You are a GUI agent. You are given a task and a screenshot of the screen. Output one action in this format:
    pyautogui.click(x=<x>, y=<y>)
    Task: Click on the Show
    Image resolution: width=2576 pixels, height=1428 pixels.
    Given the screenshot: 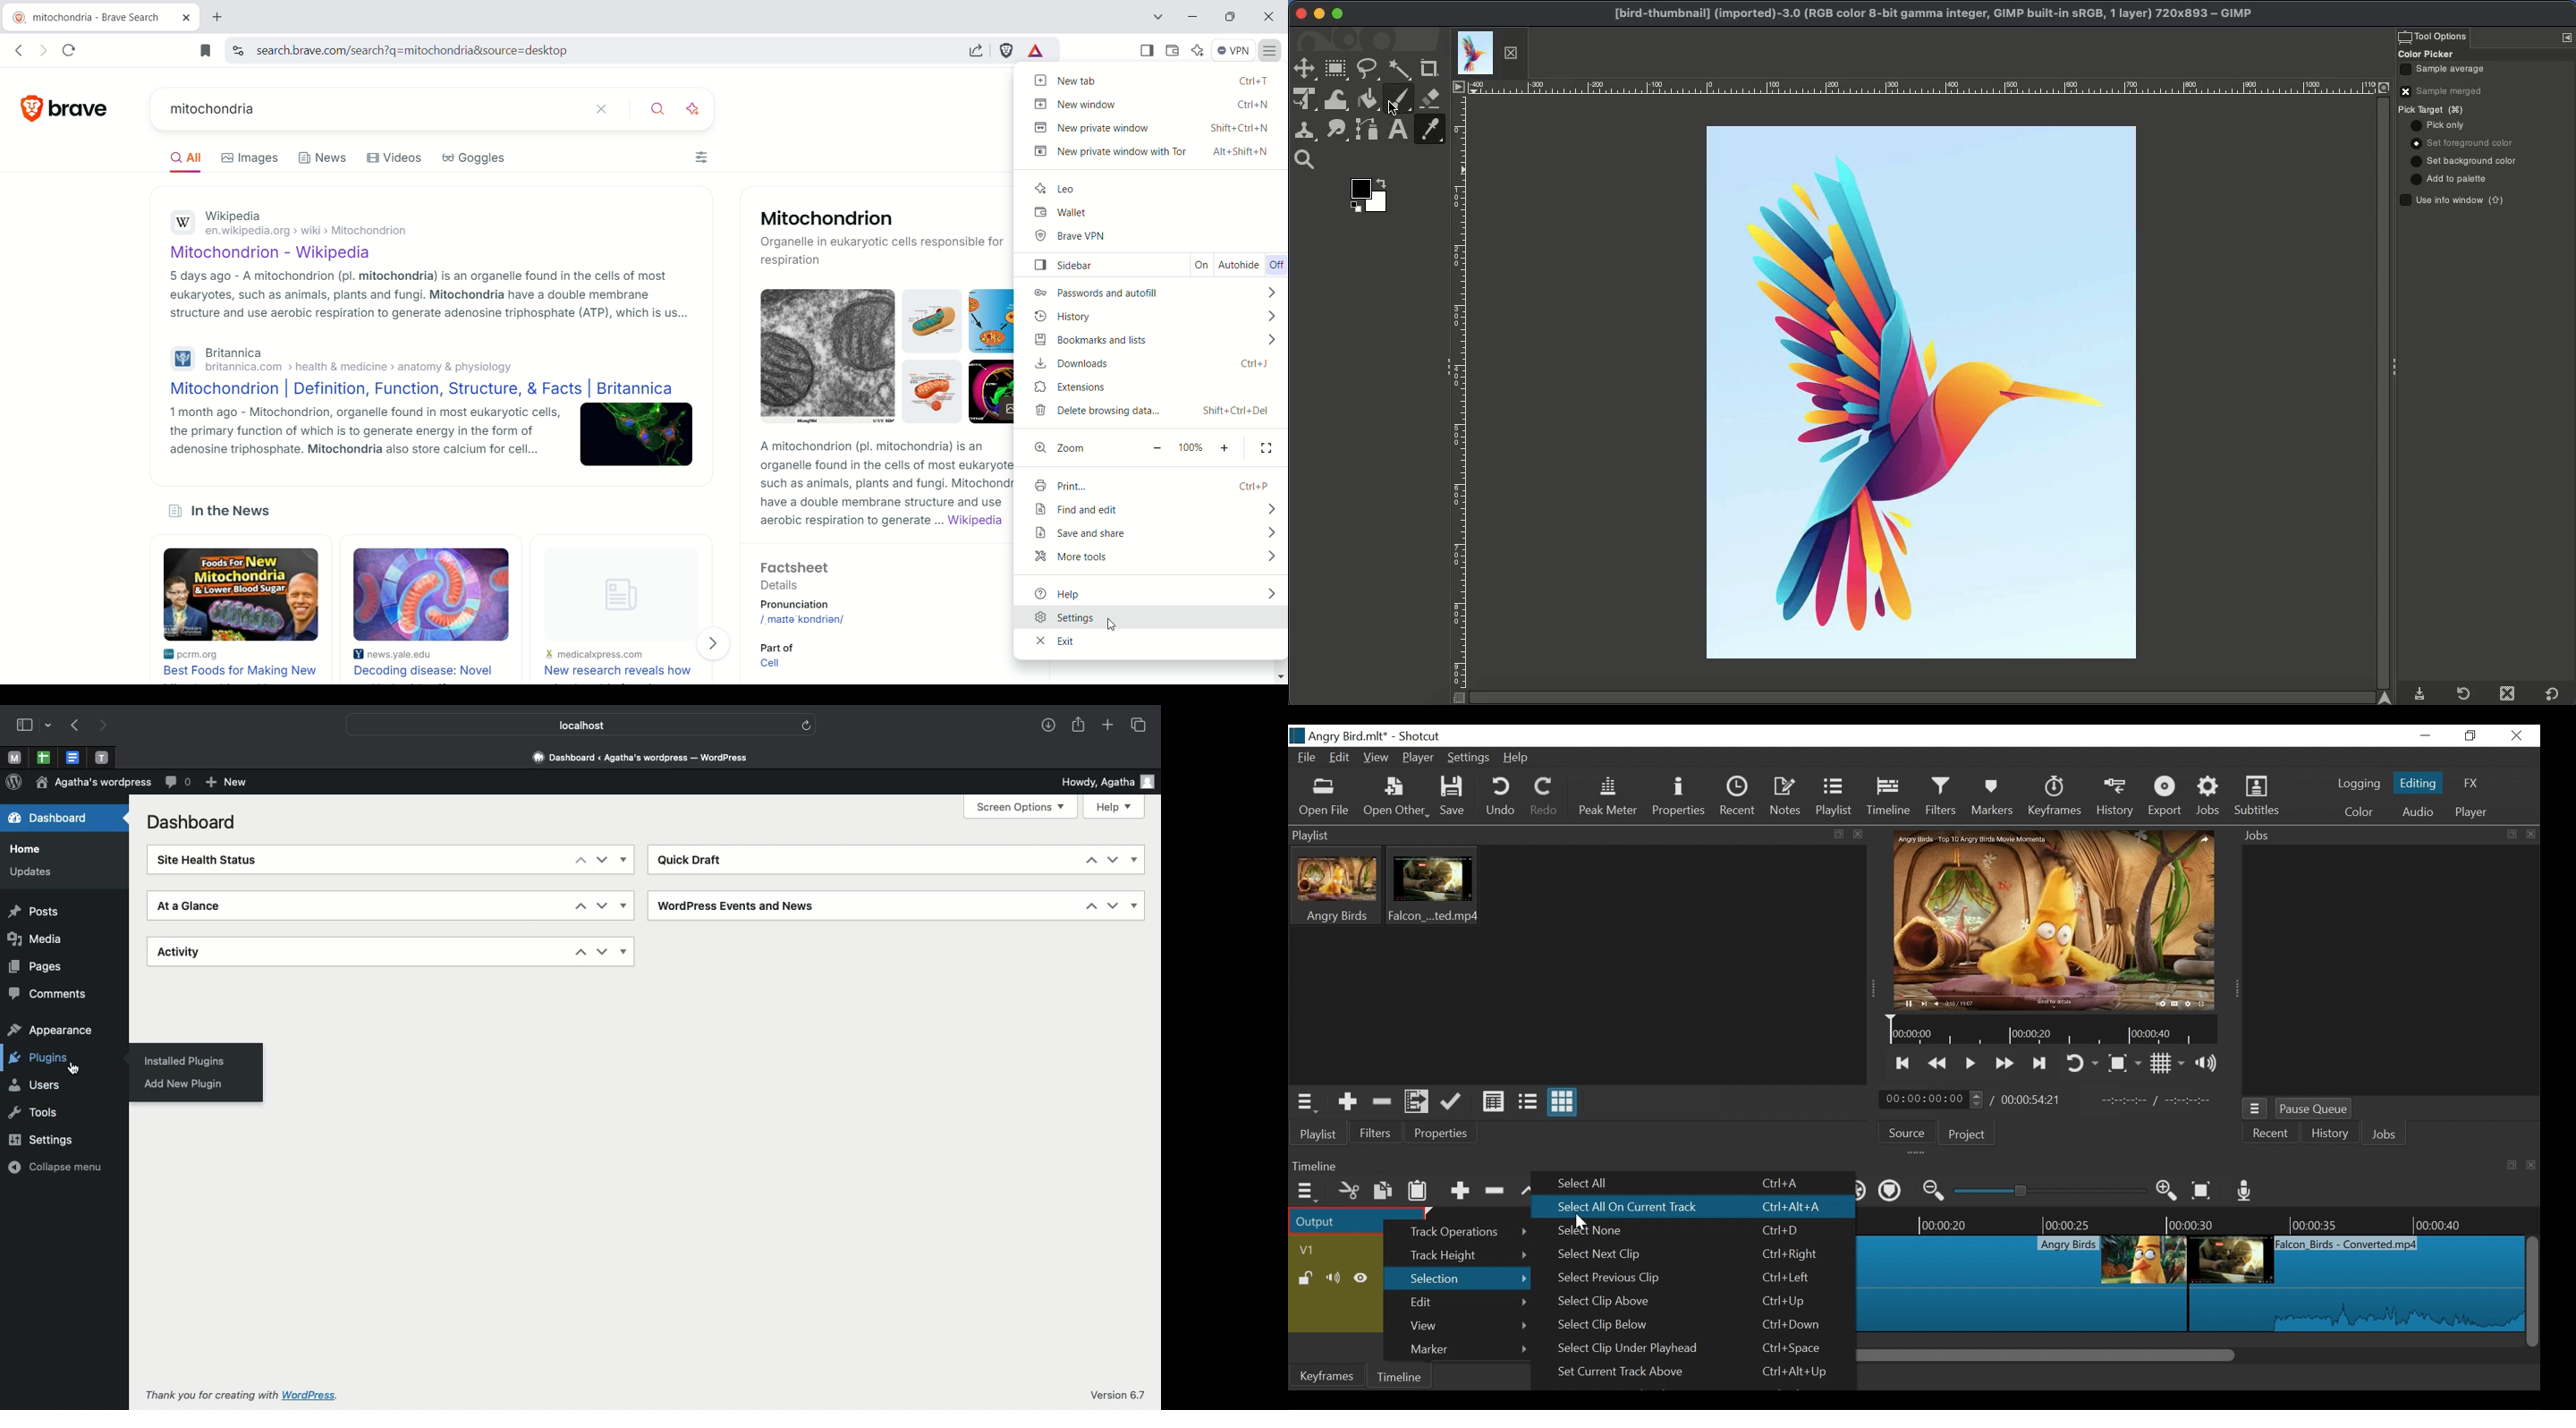 What is the action you would take?
    pyautogui.click(x=1135, y=906)
    